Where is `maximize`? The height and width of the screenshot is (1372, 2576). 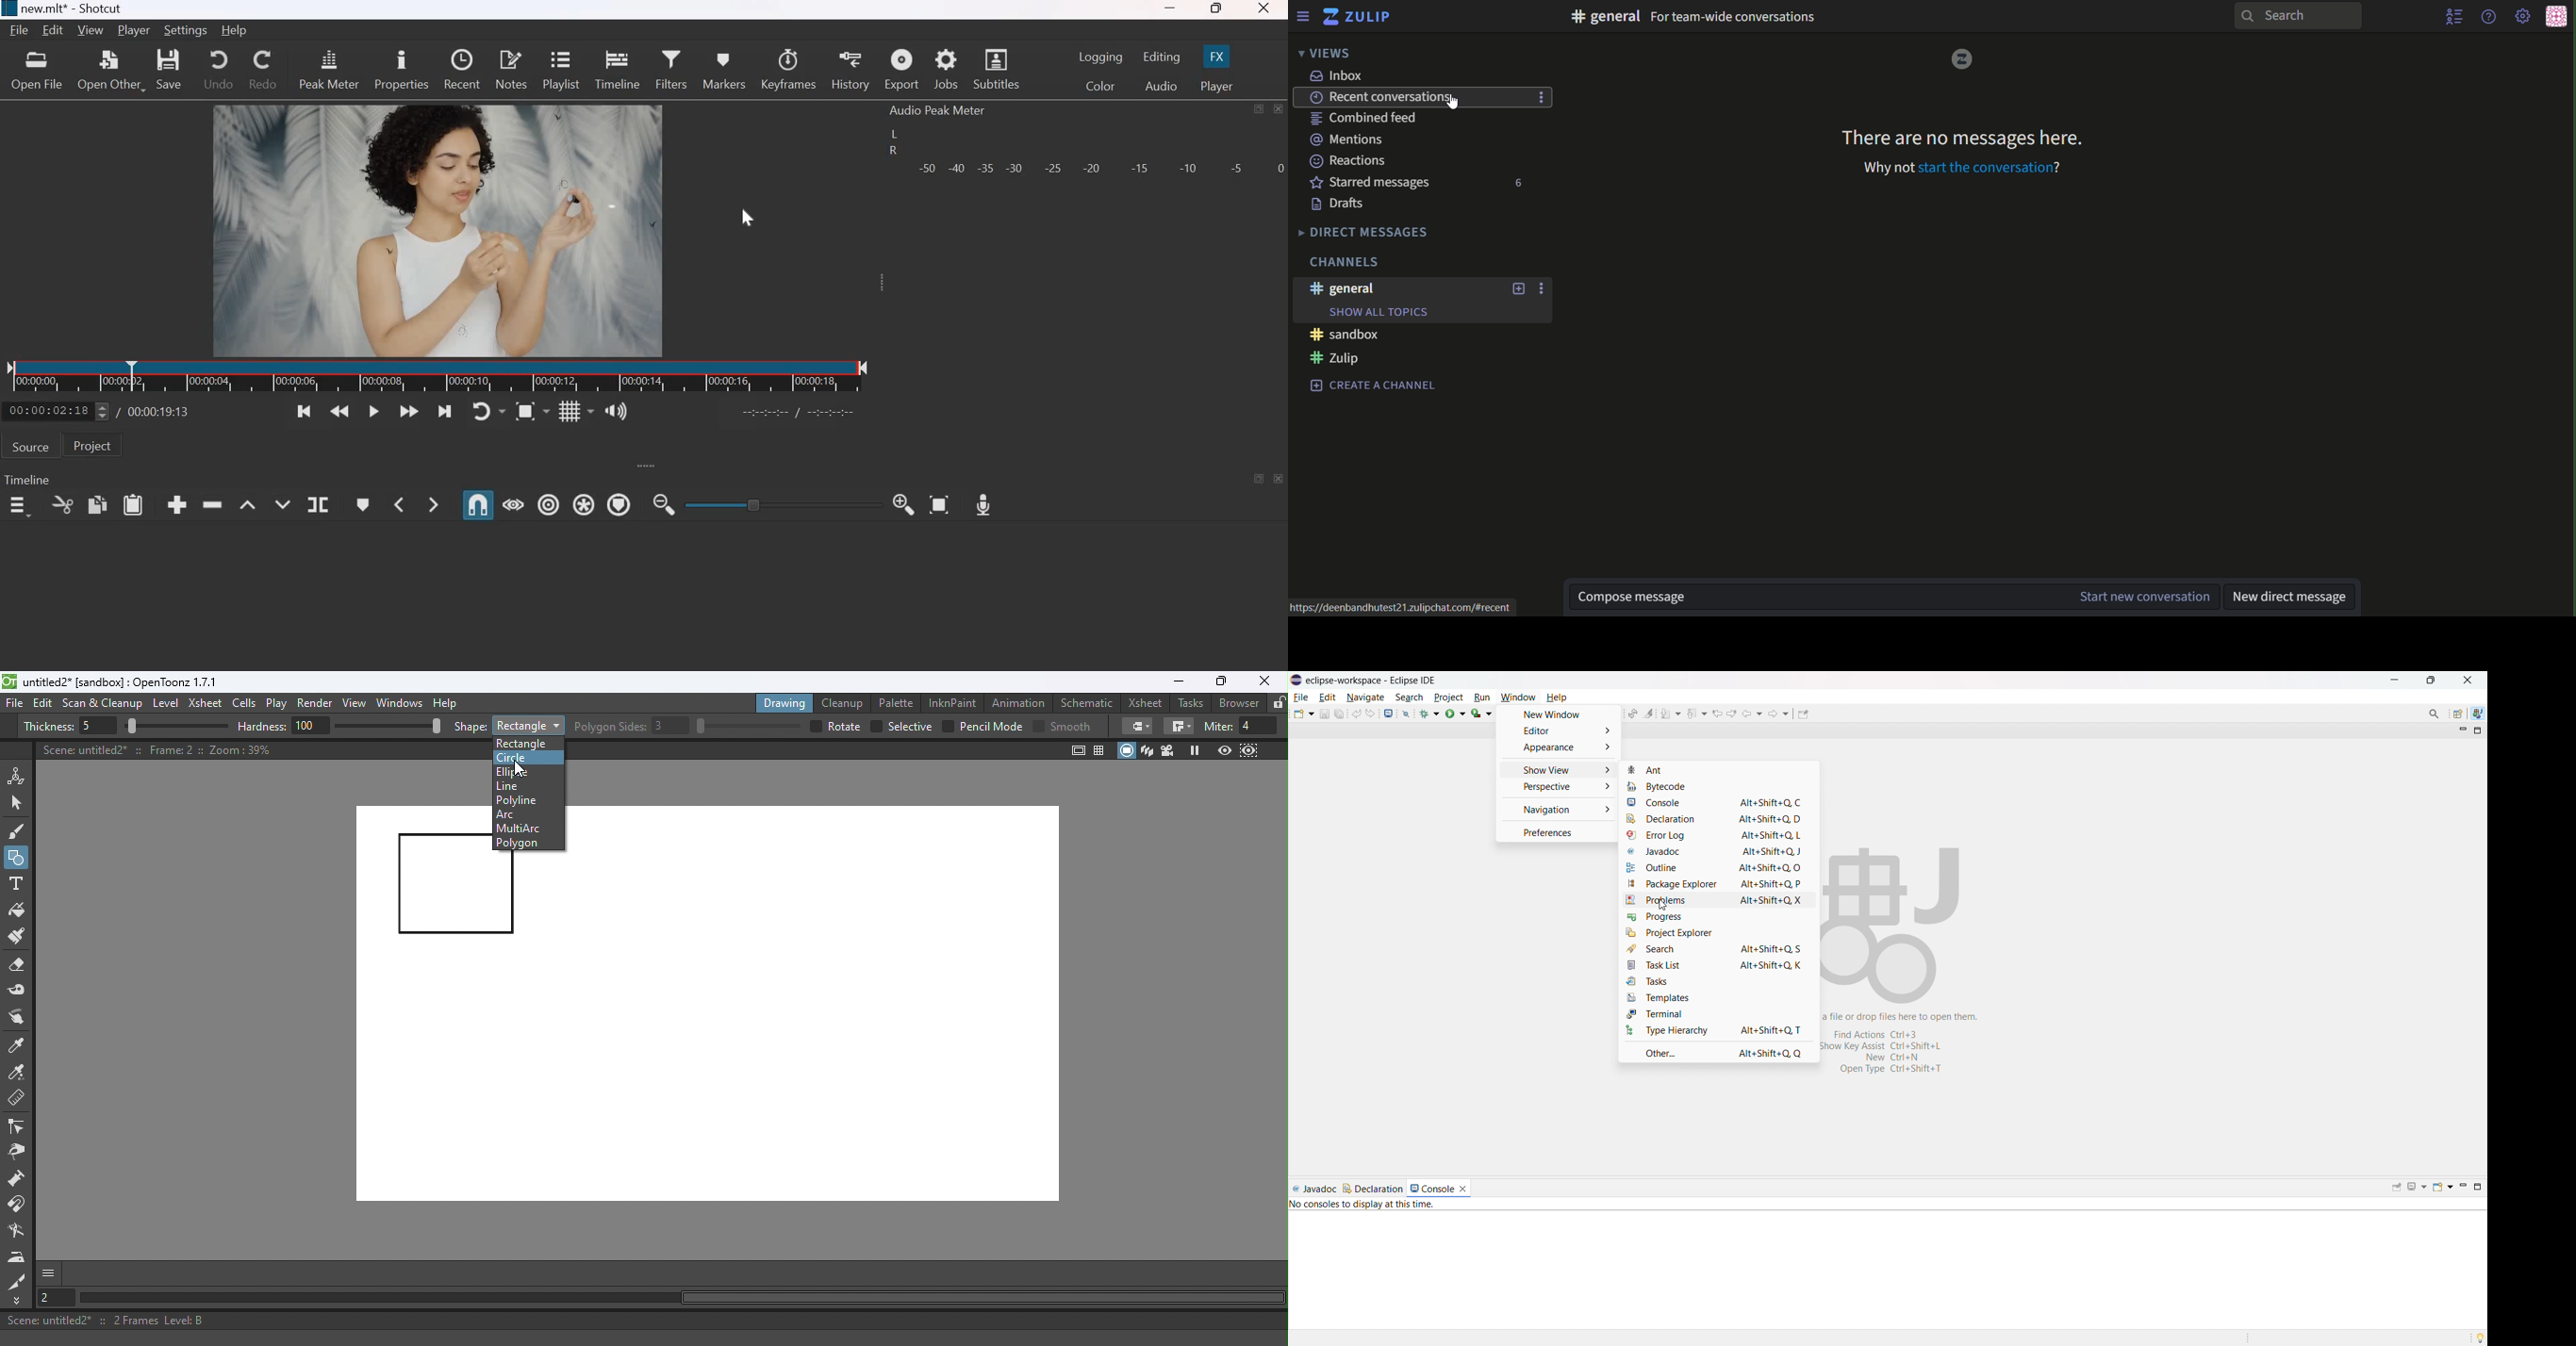 maximize is located at coordinates (2479, 729).